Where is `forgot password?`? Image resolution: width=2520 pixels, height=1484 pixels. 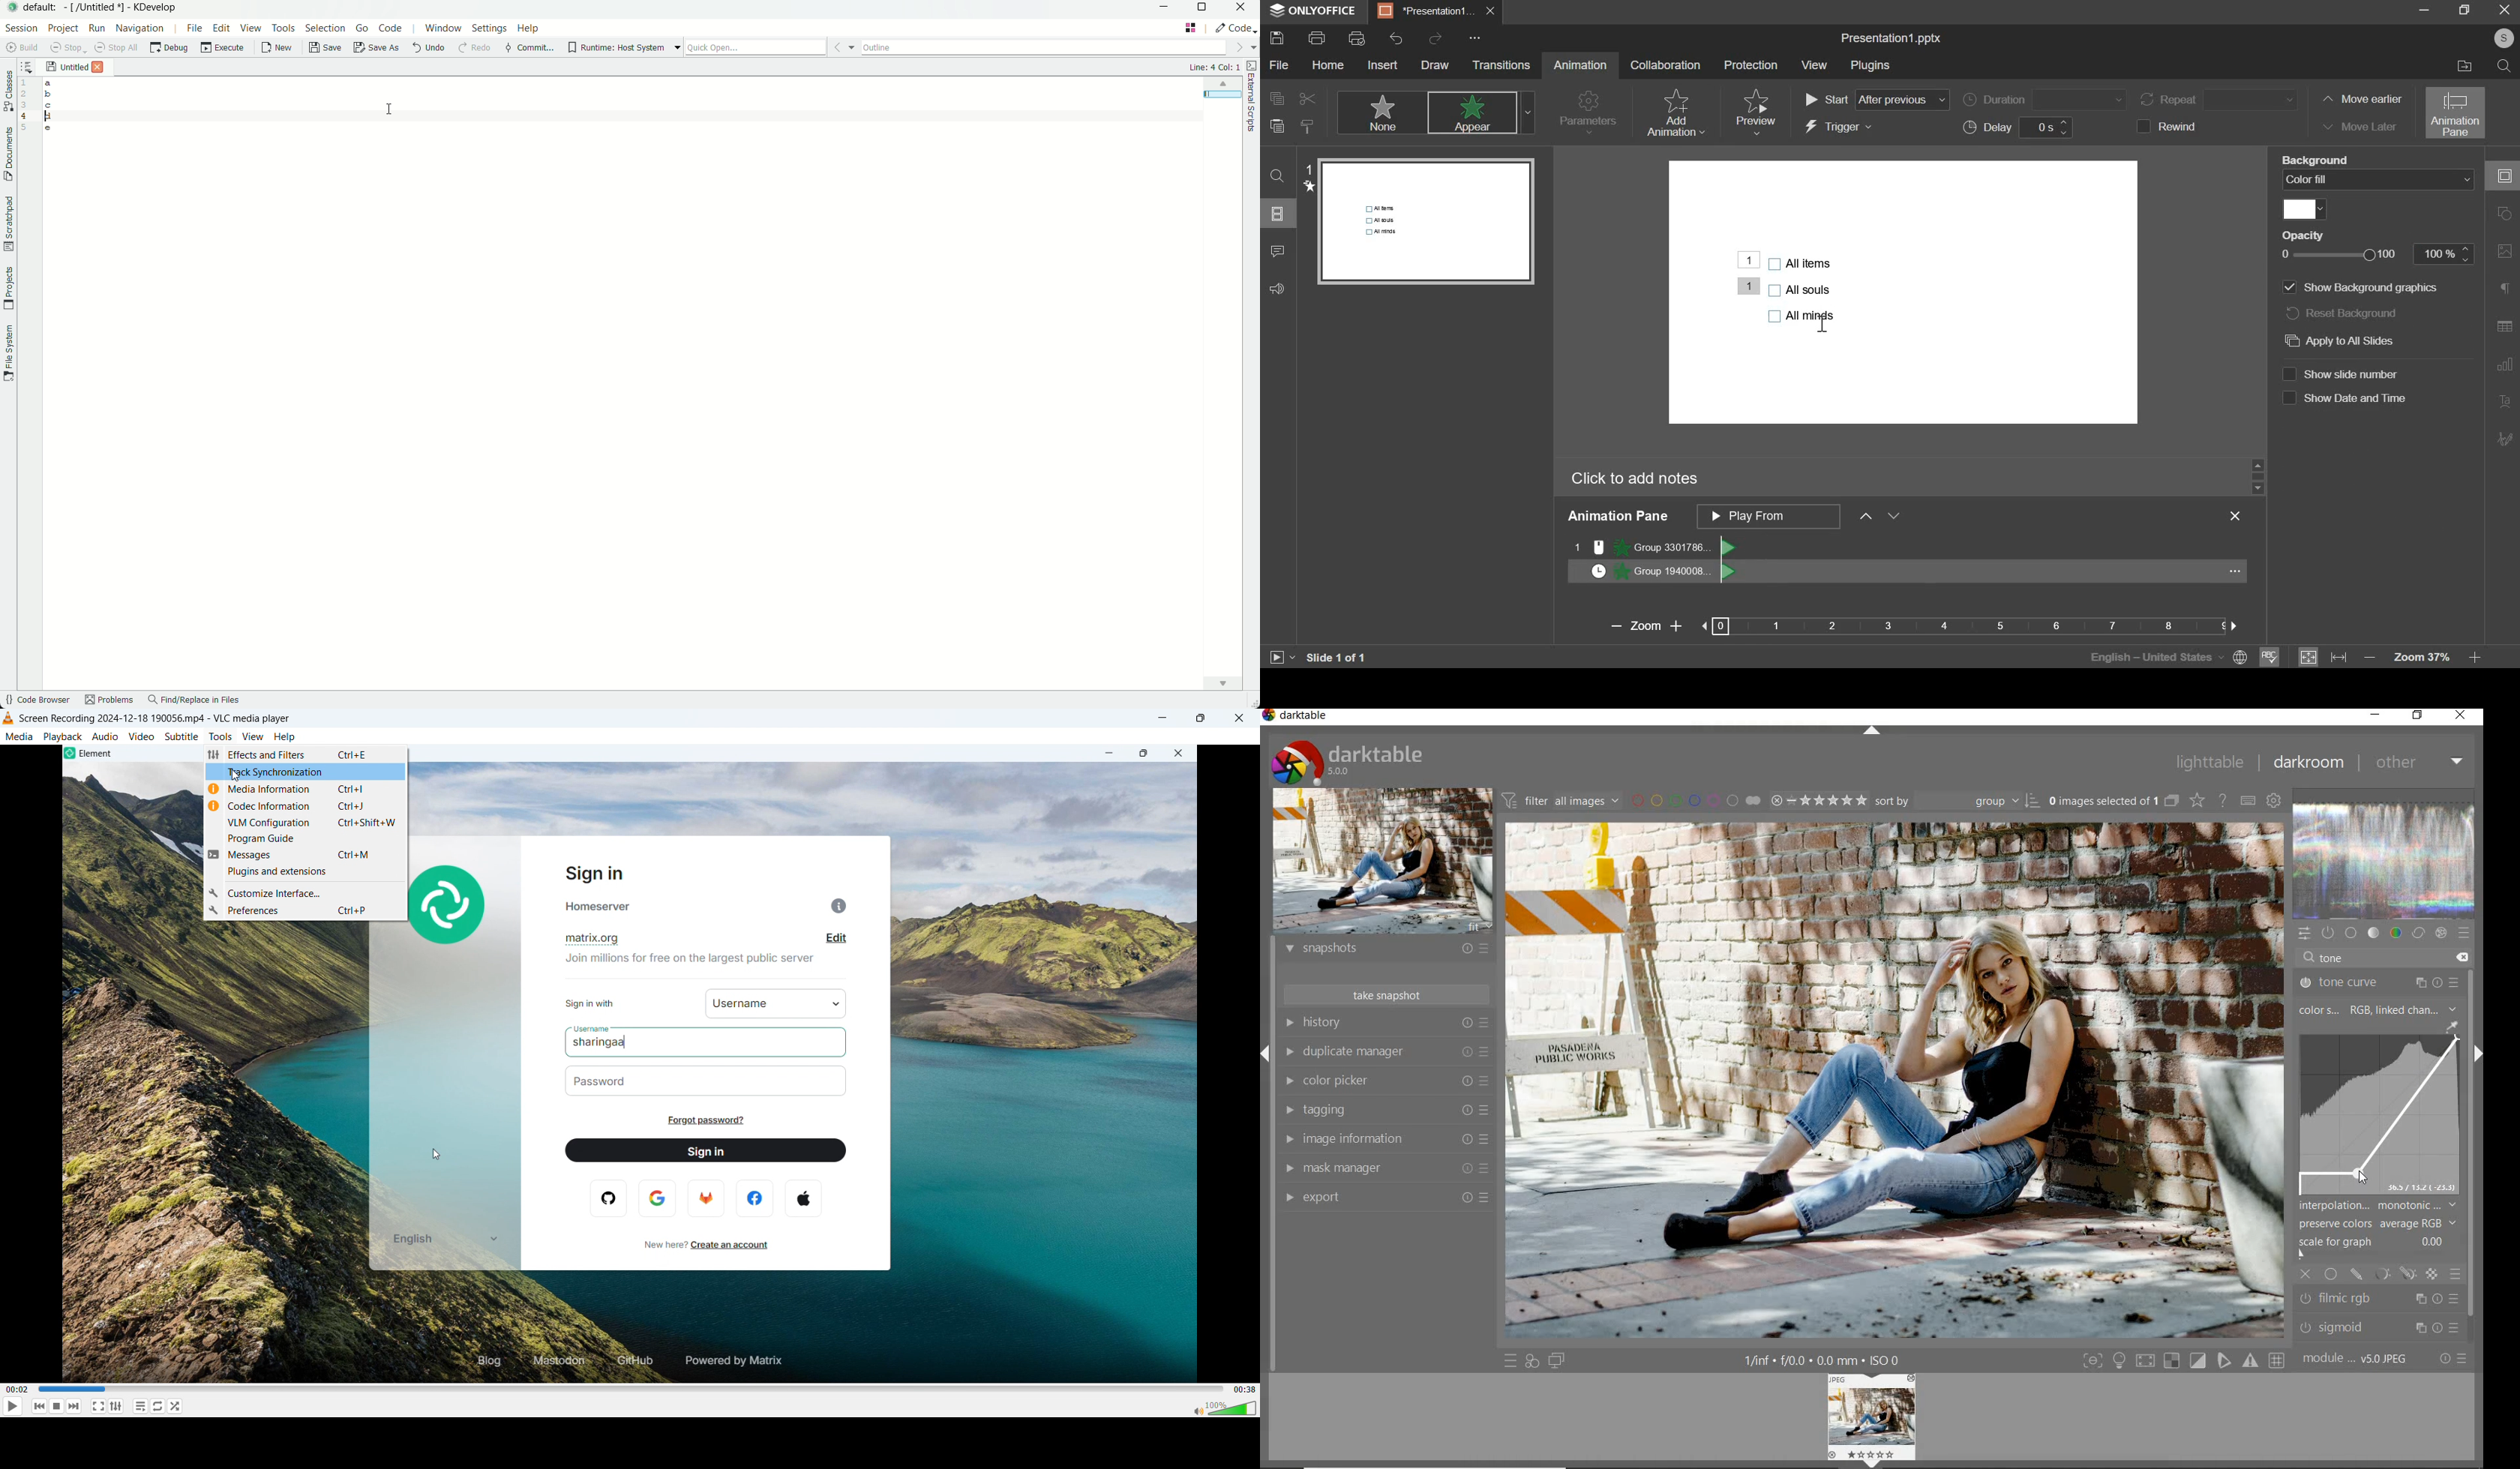
forgot password? is located at coordinates (708, 1121).